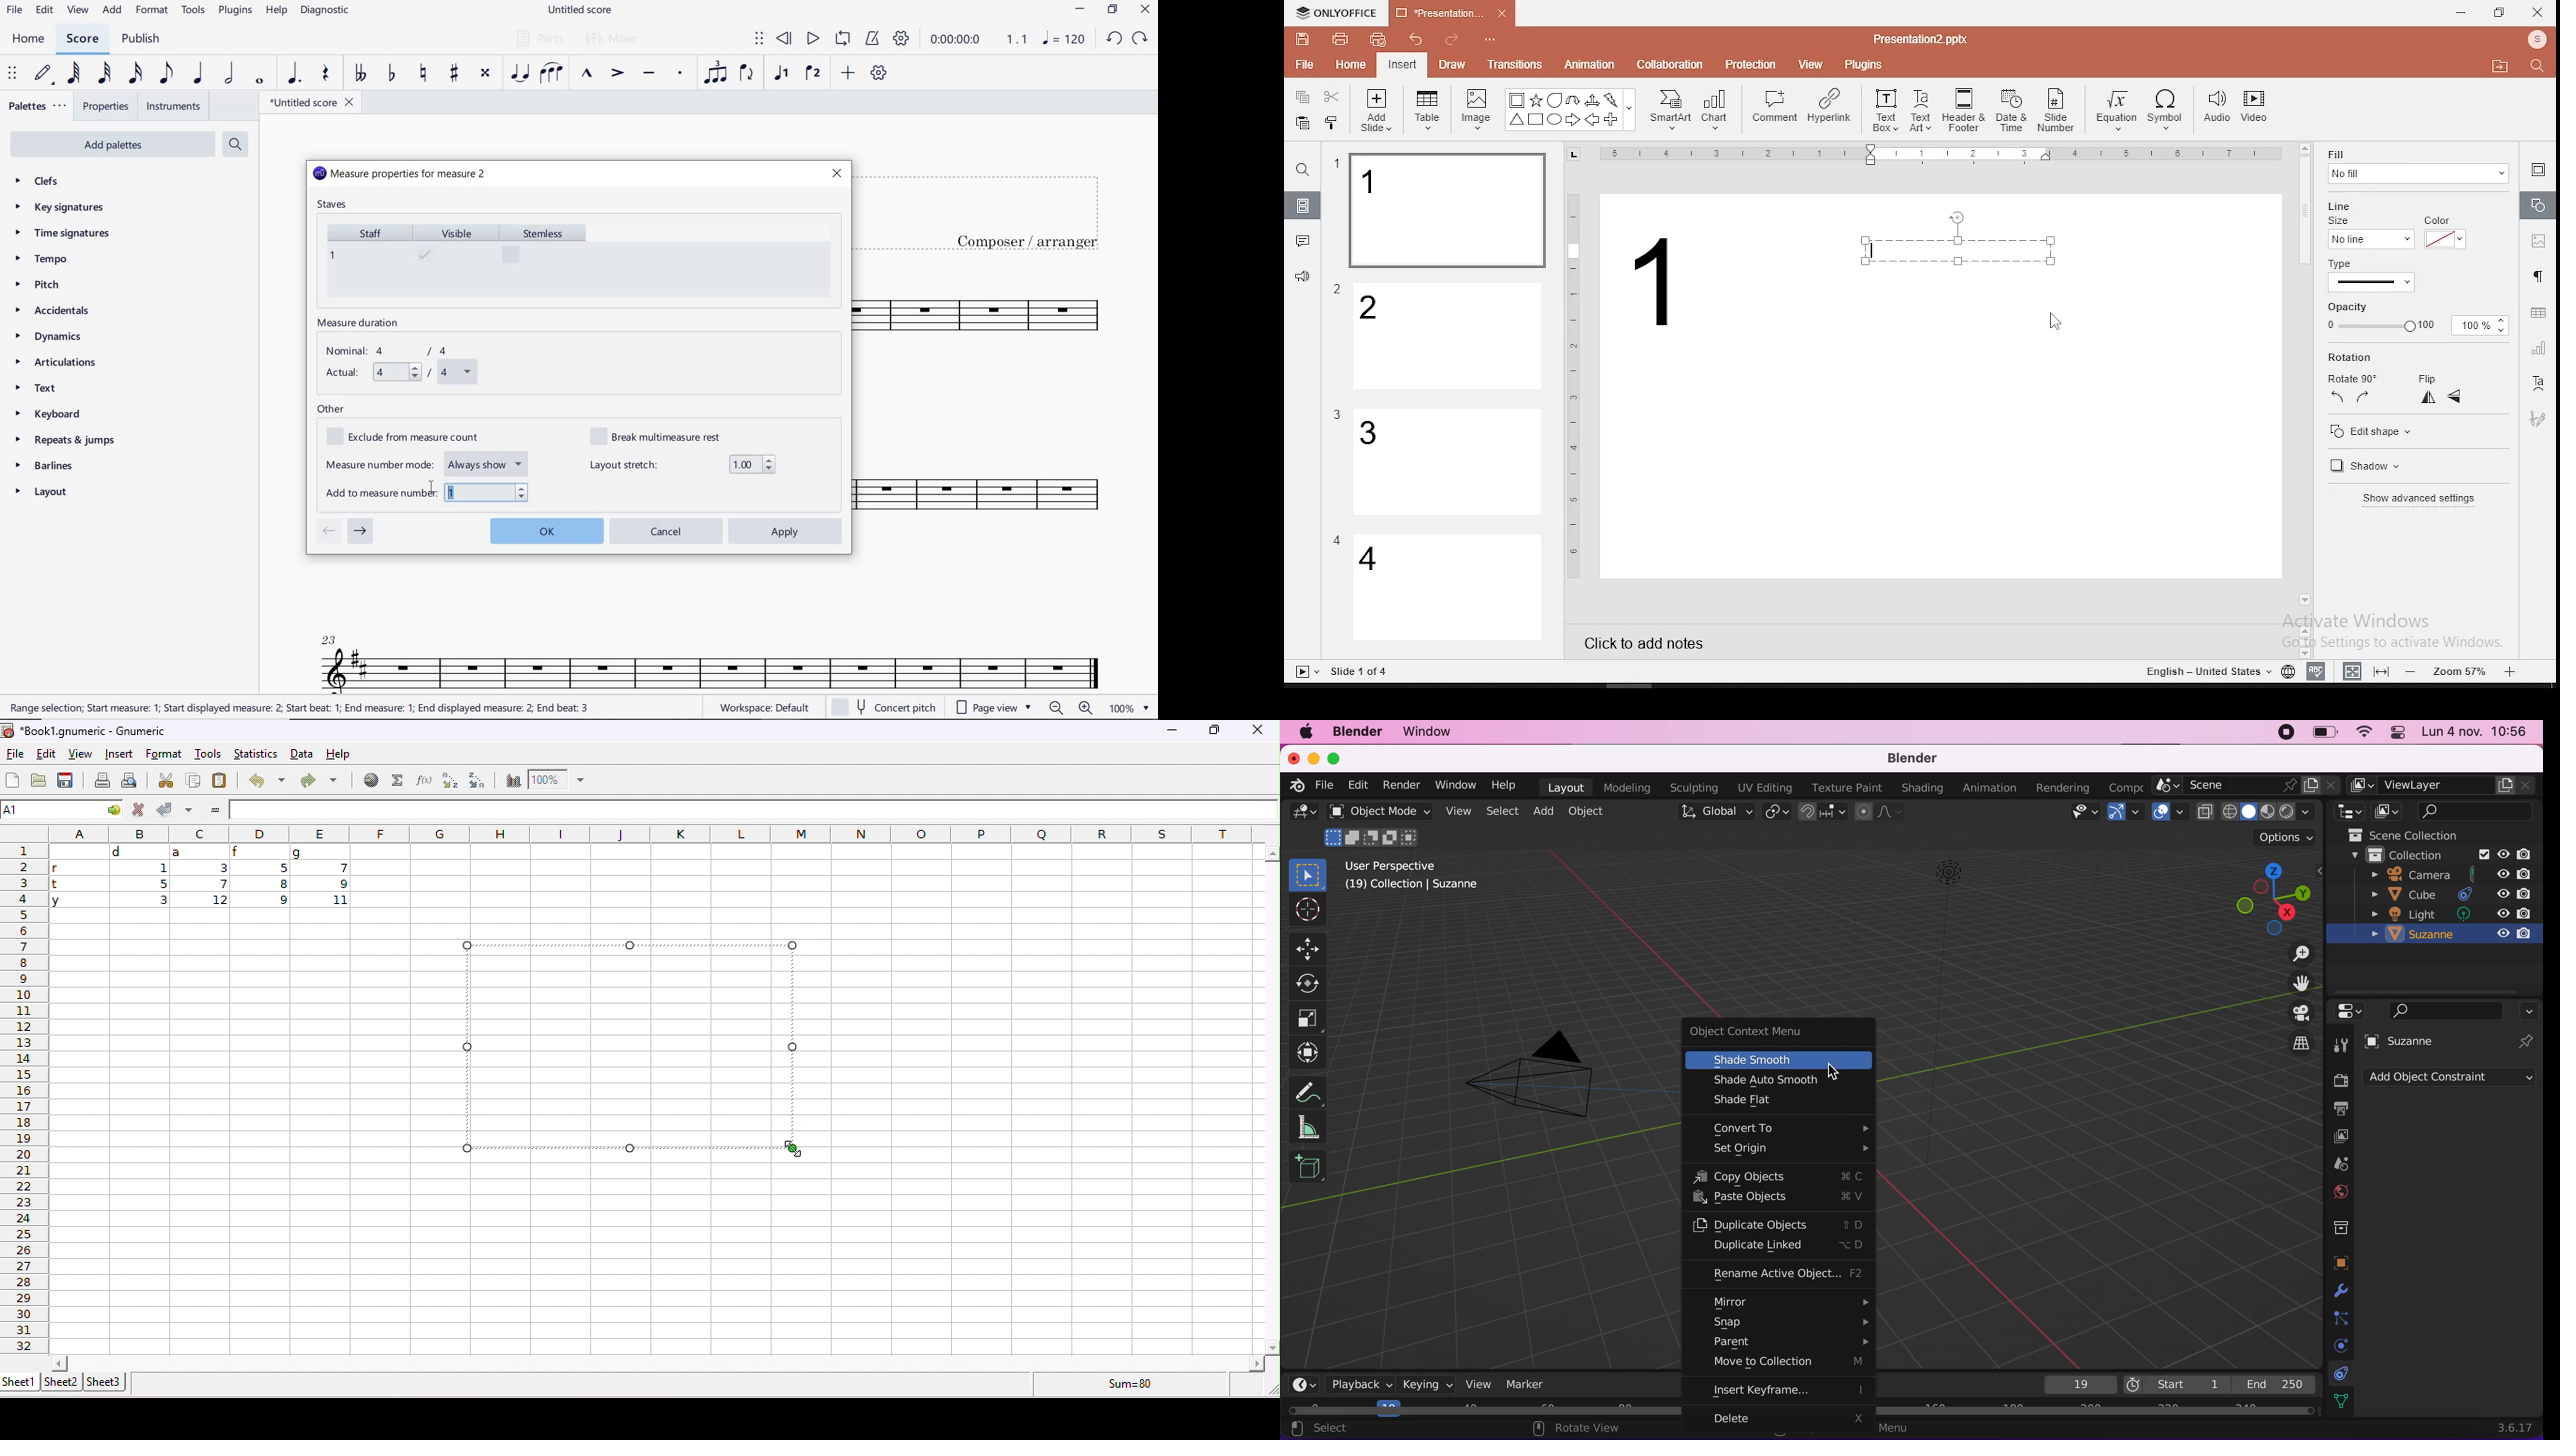 The width and height of the screenshot is (2576, 1456). I want to click on RESTORE DOWN, so click(1113, 11).